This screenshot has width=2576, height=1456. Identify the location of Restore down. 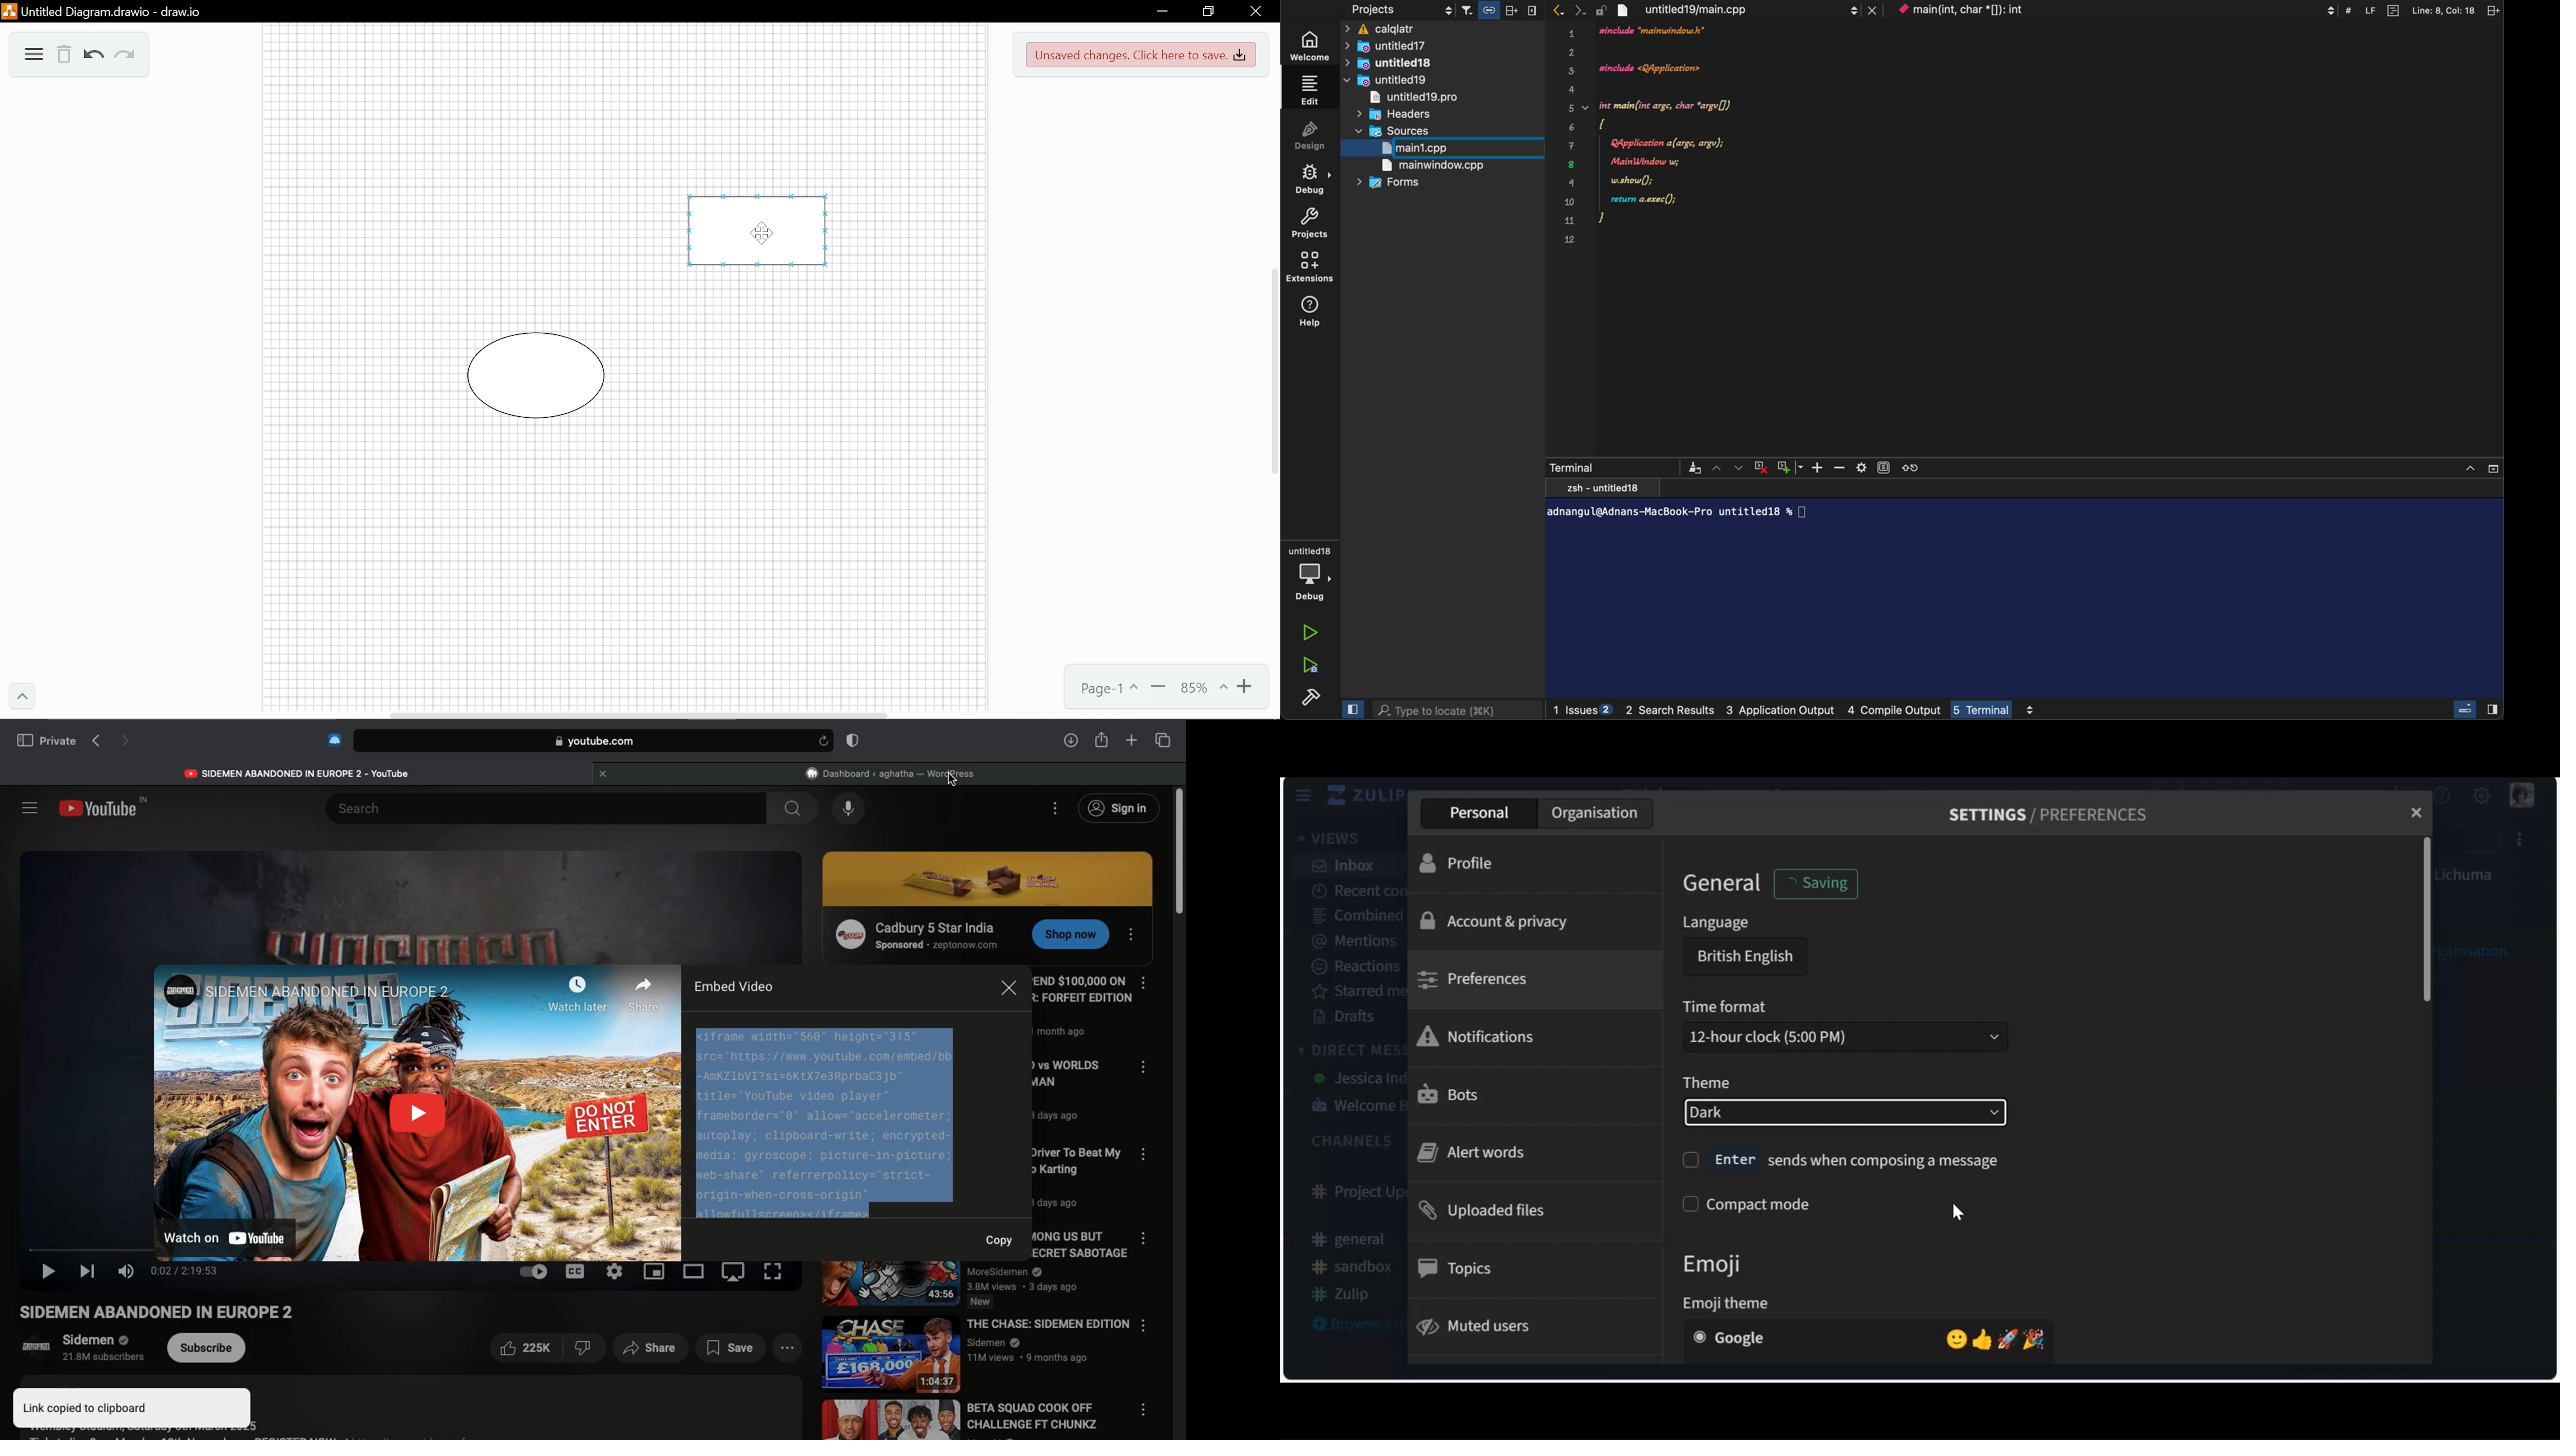
(1208, 12).